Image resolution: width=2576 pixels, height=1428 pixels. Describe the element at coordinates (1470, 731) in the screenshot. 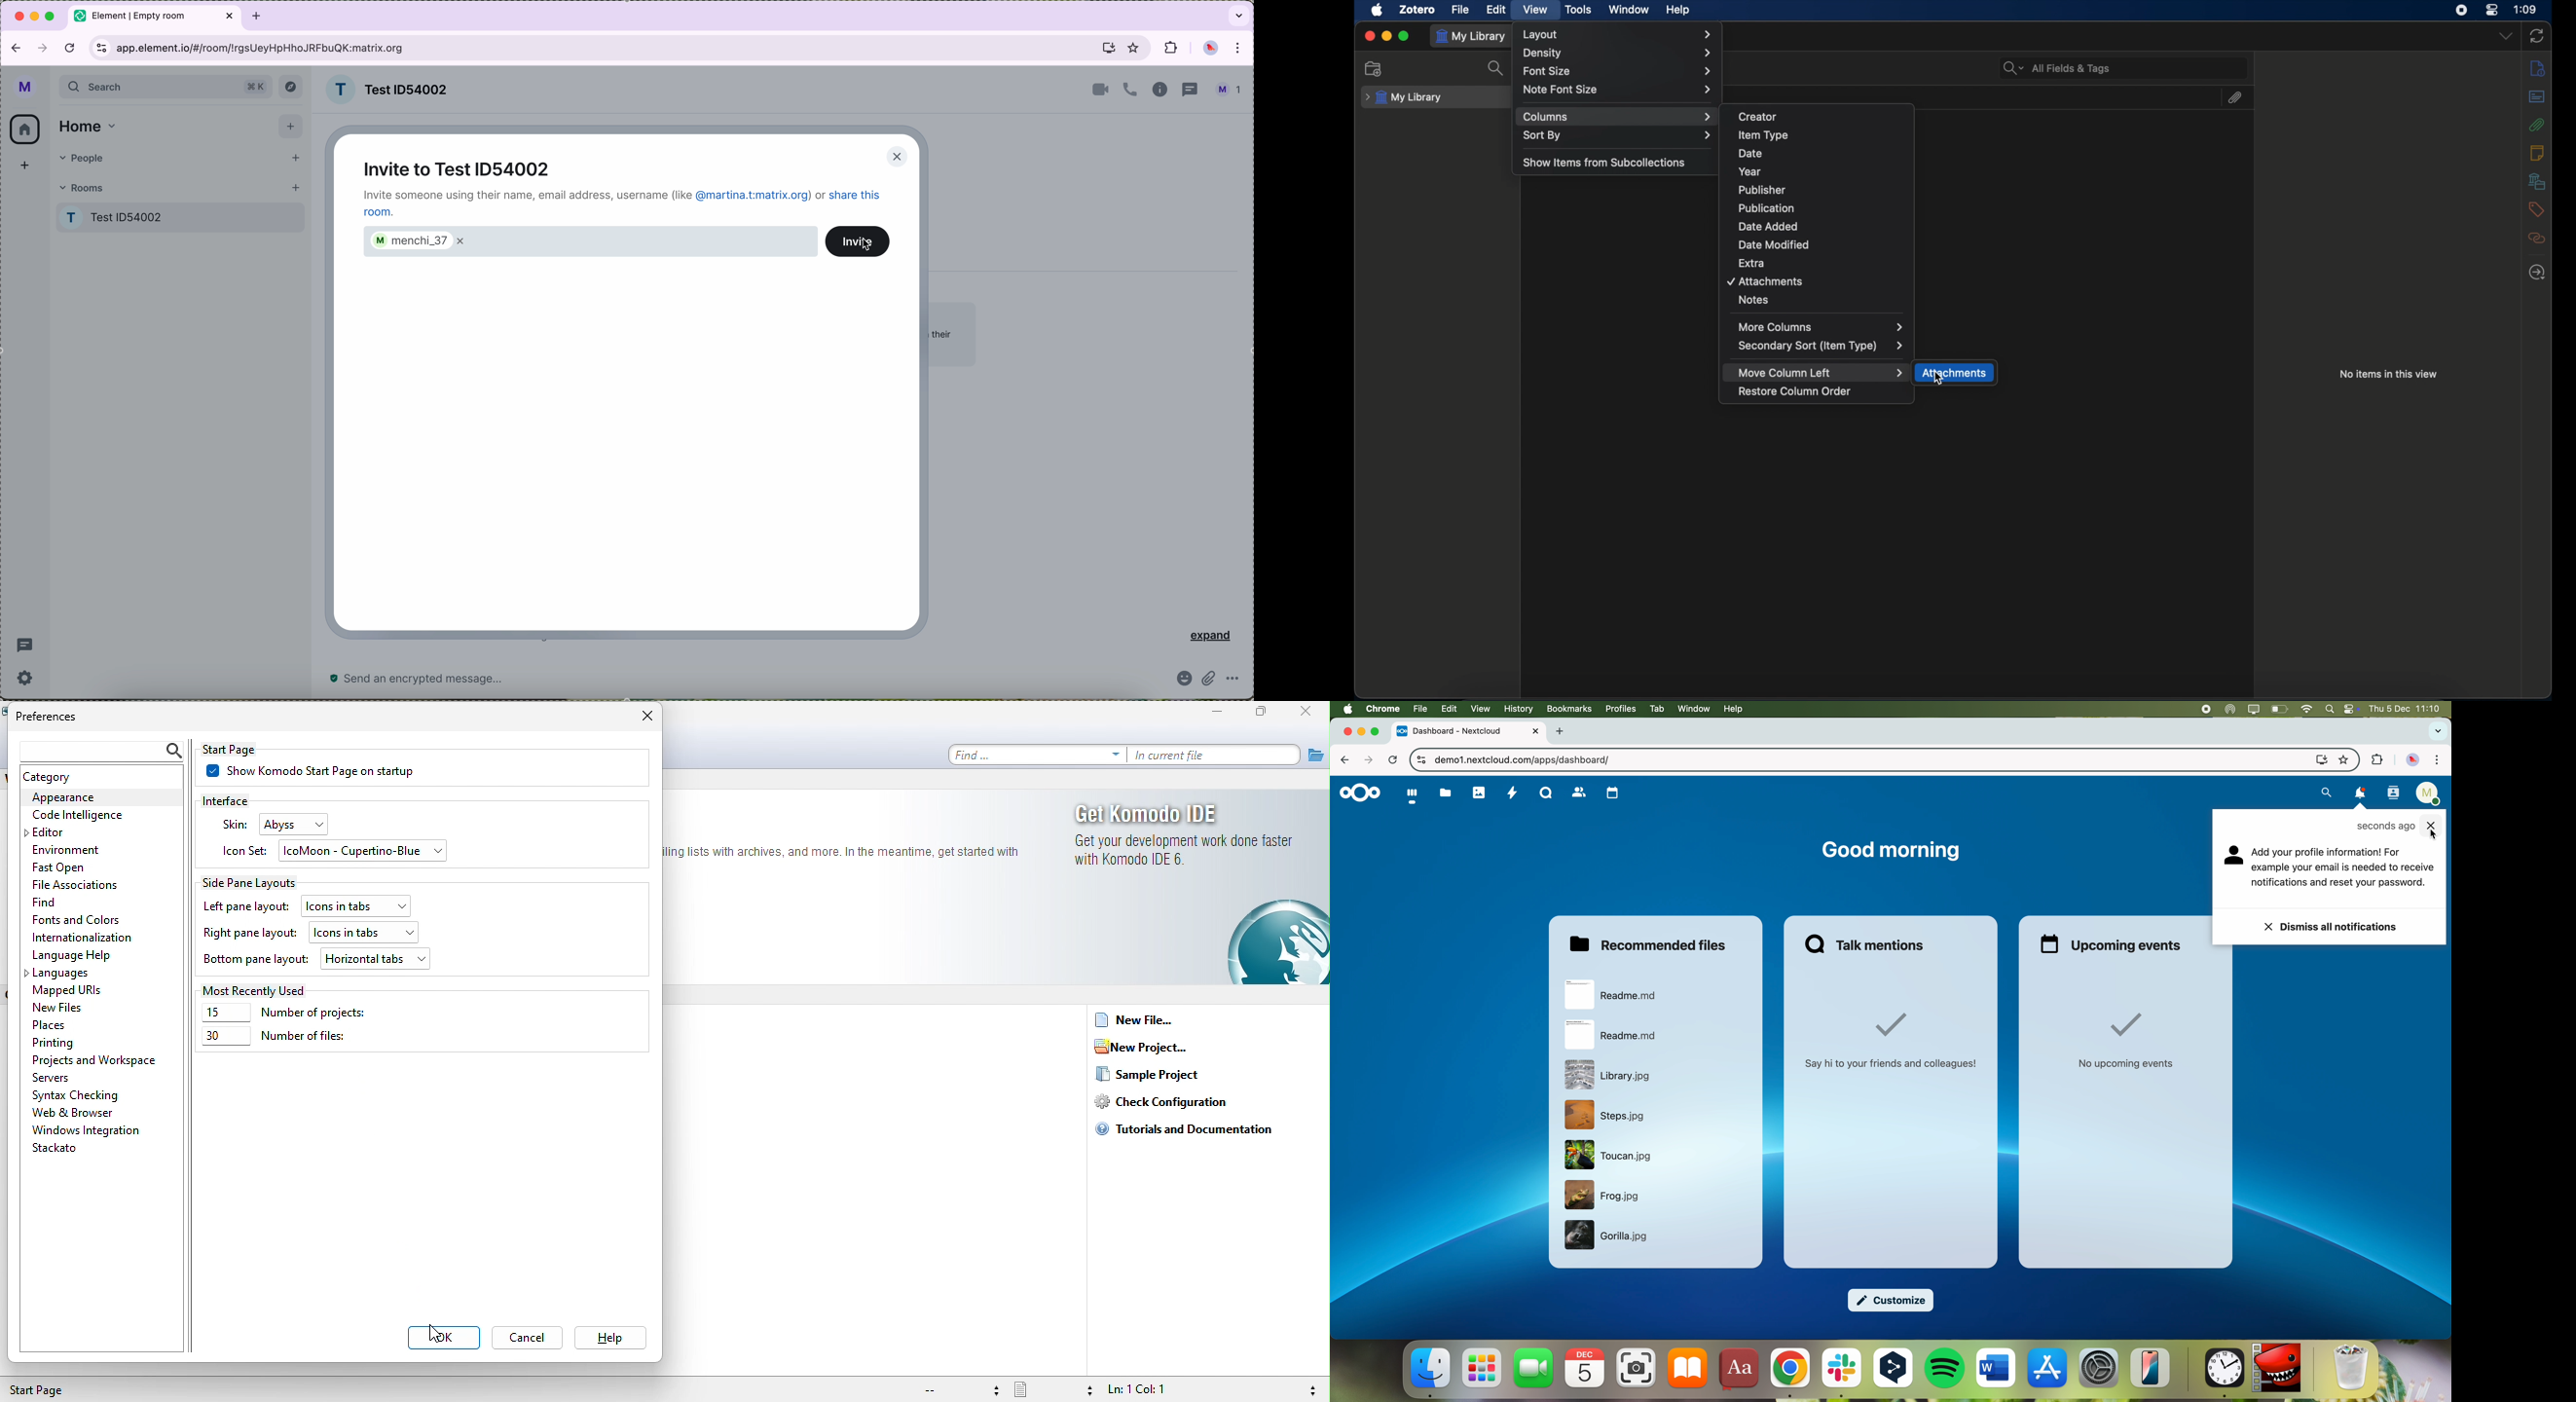

I see `tab` at that location.